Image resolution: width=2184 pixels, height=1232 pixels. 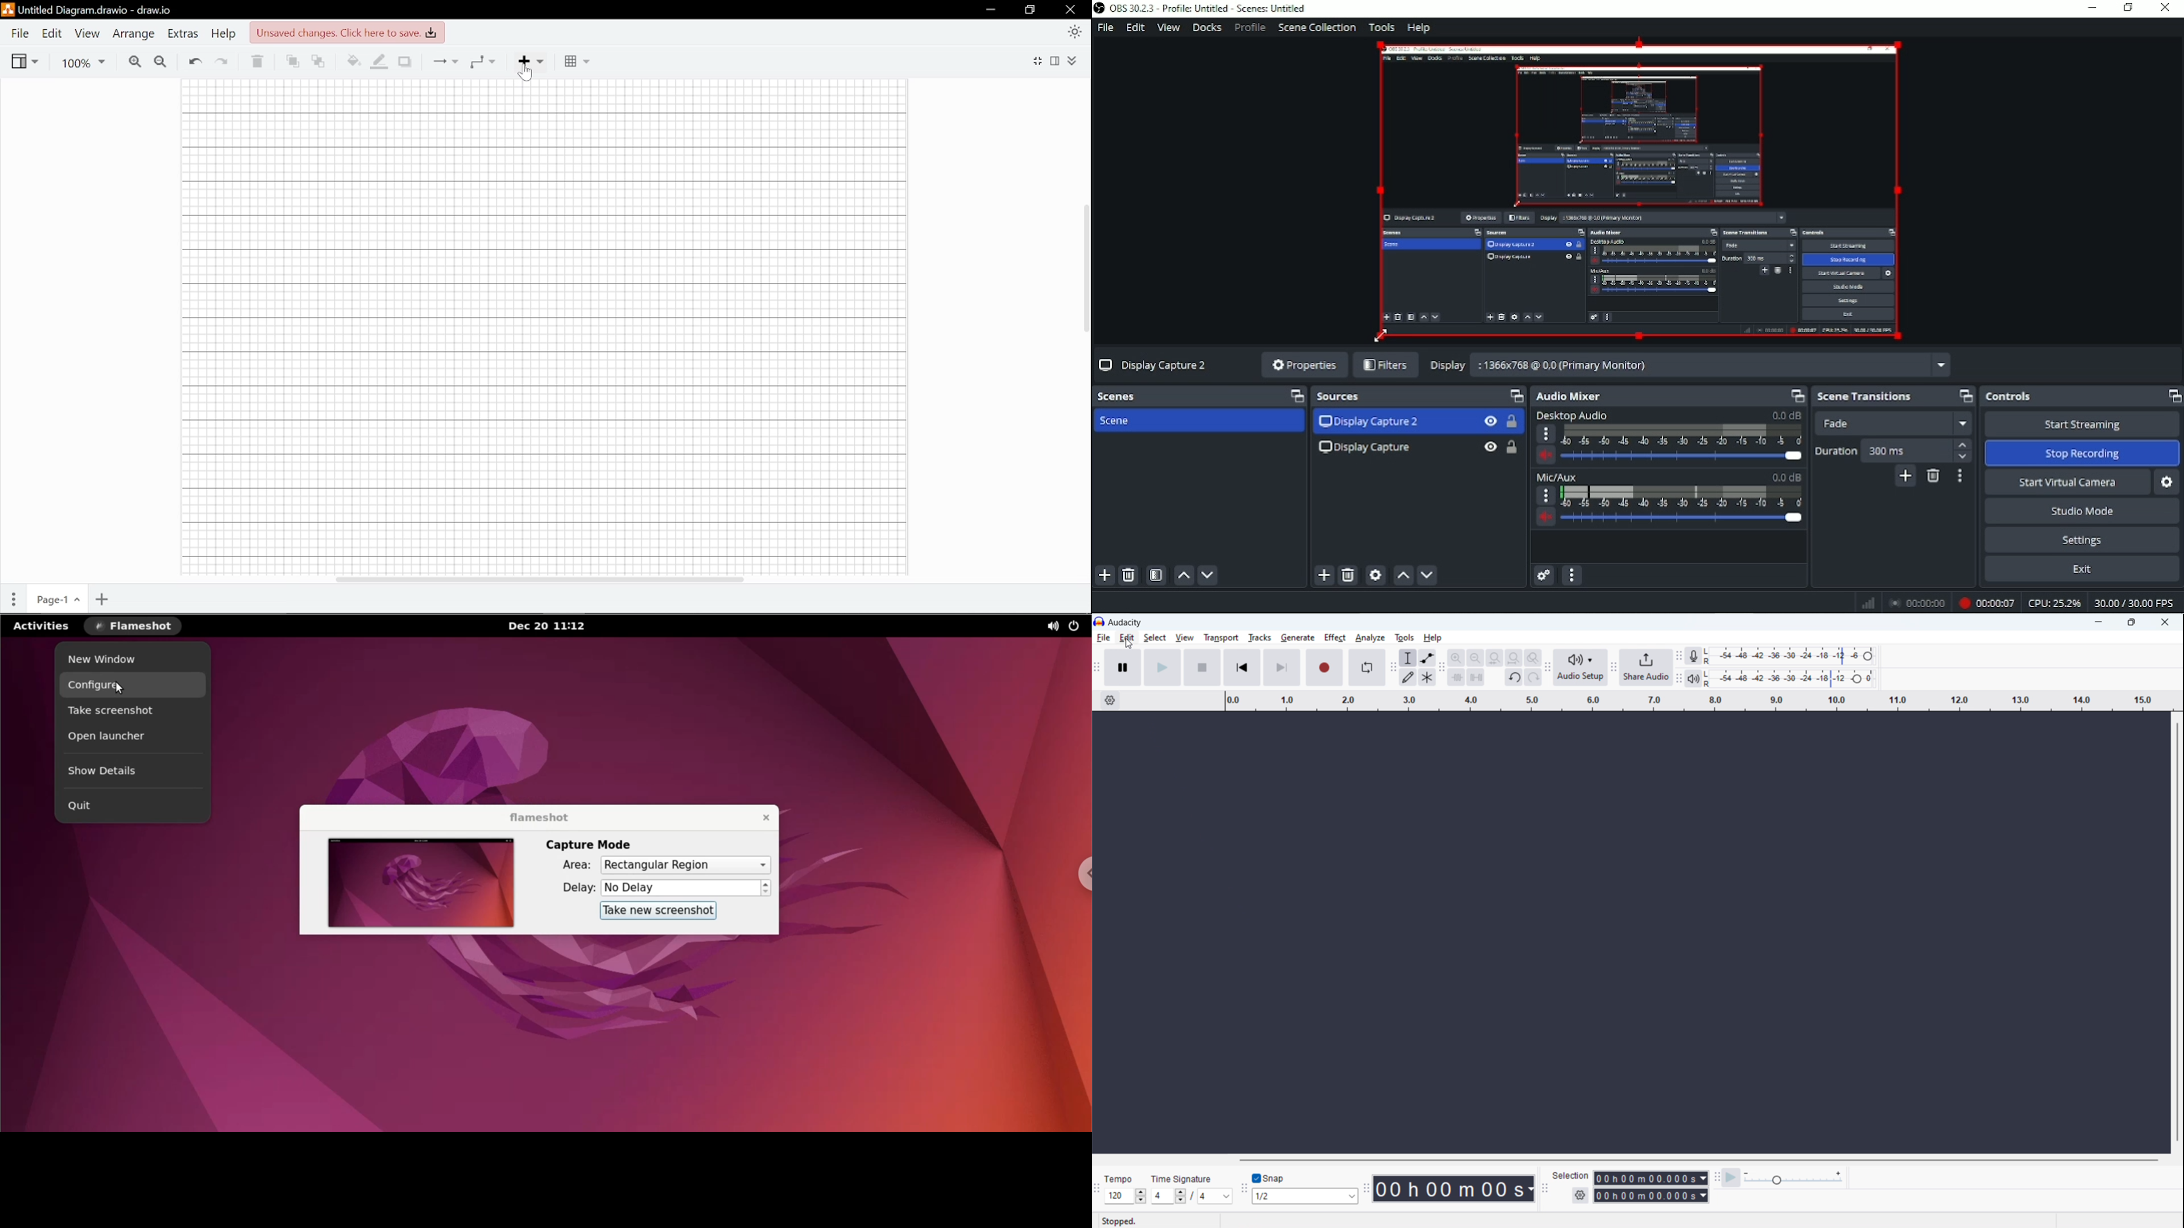 What do you see at coordinates (1795, 396) in the screenshot?
I see `maximize` at bounding box center [1795, 396].